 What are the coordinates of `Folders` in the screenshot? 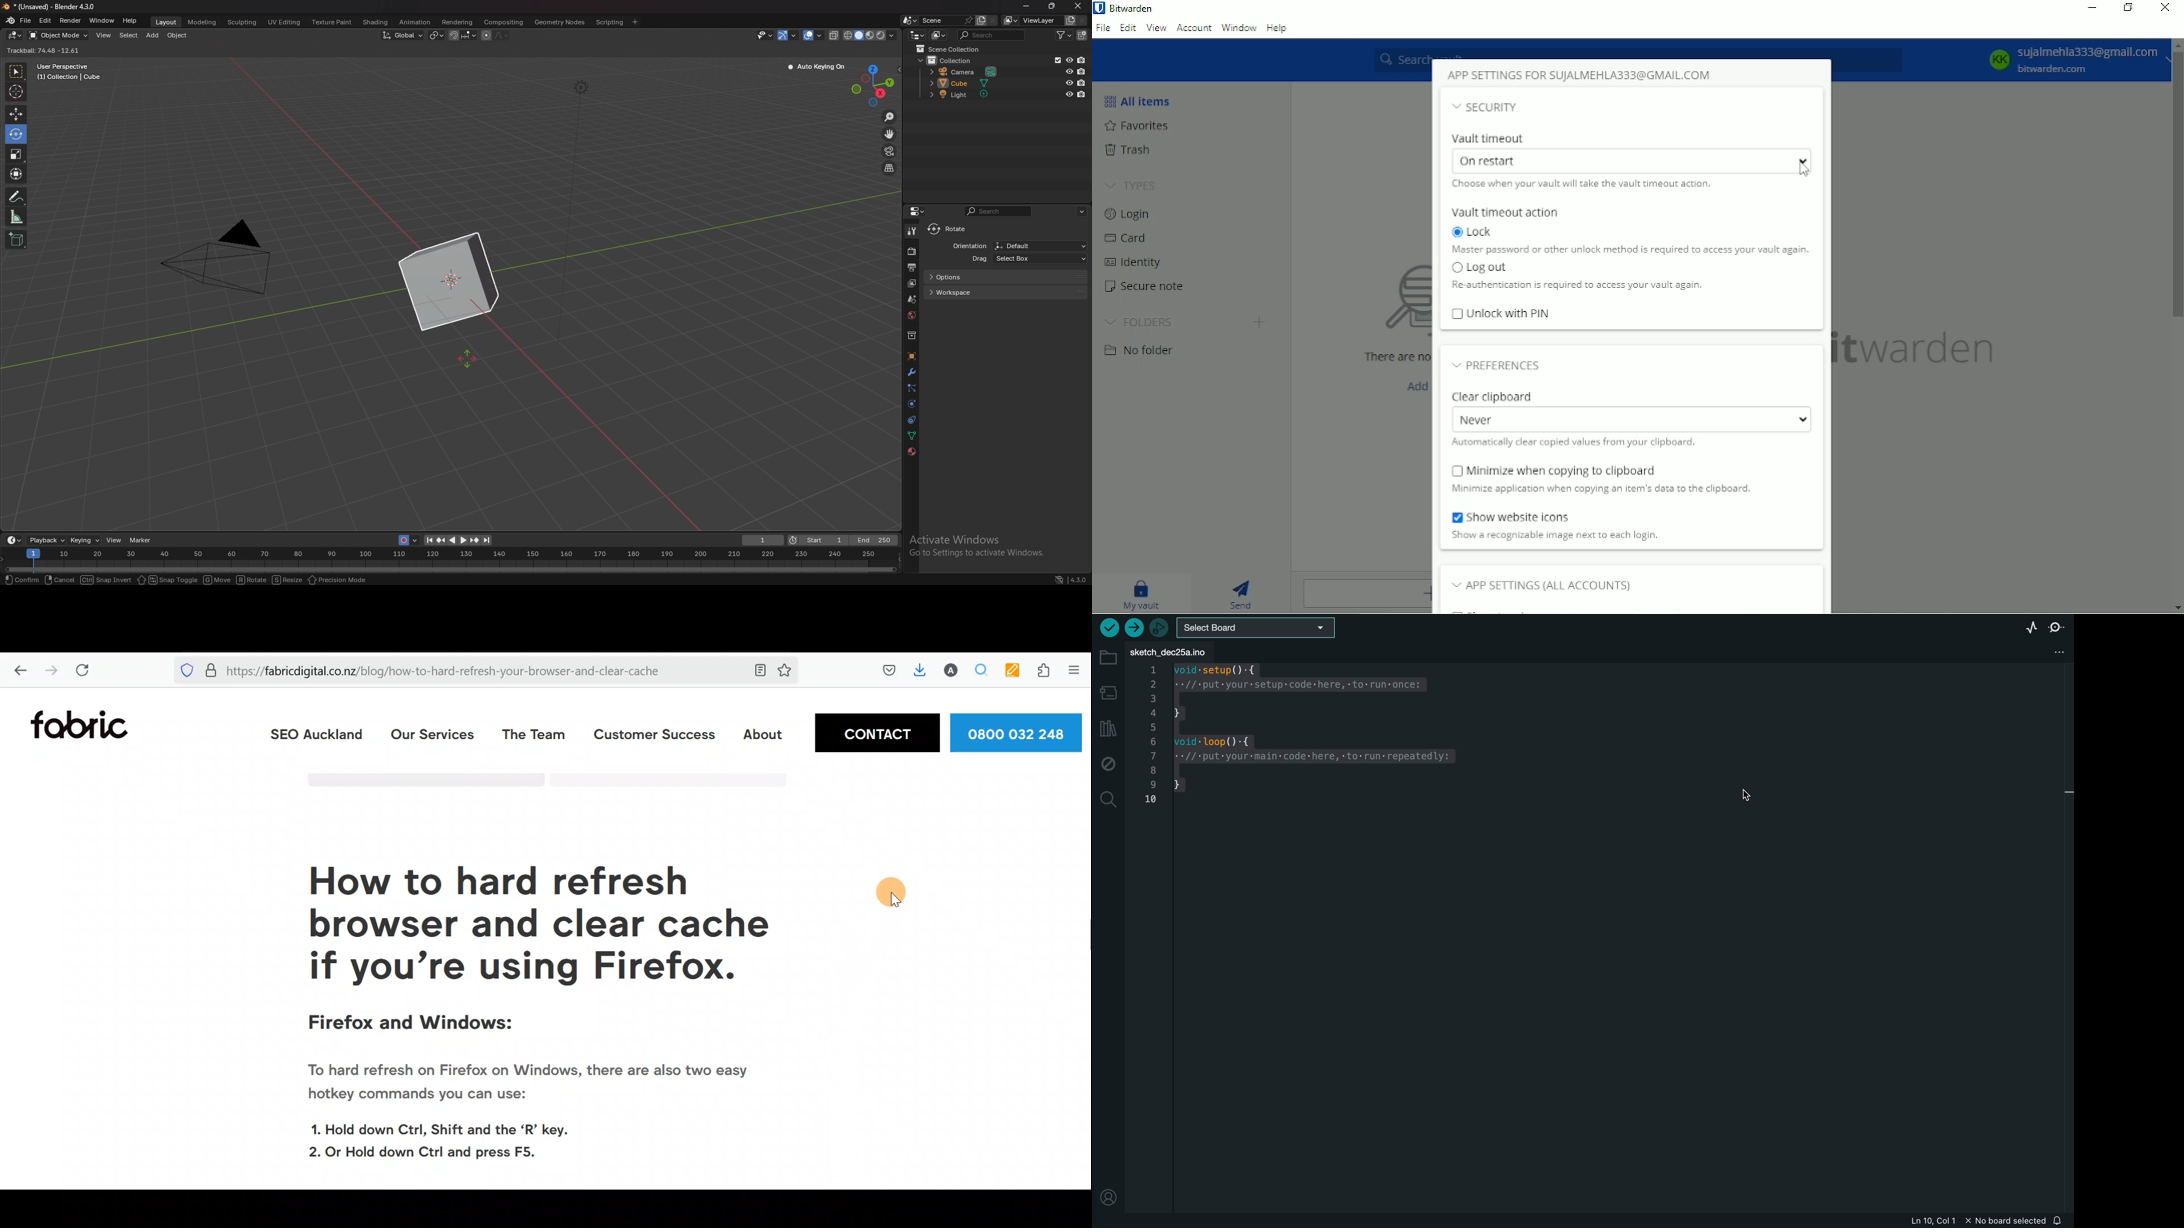 It's located at (1141, 319).